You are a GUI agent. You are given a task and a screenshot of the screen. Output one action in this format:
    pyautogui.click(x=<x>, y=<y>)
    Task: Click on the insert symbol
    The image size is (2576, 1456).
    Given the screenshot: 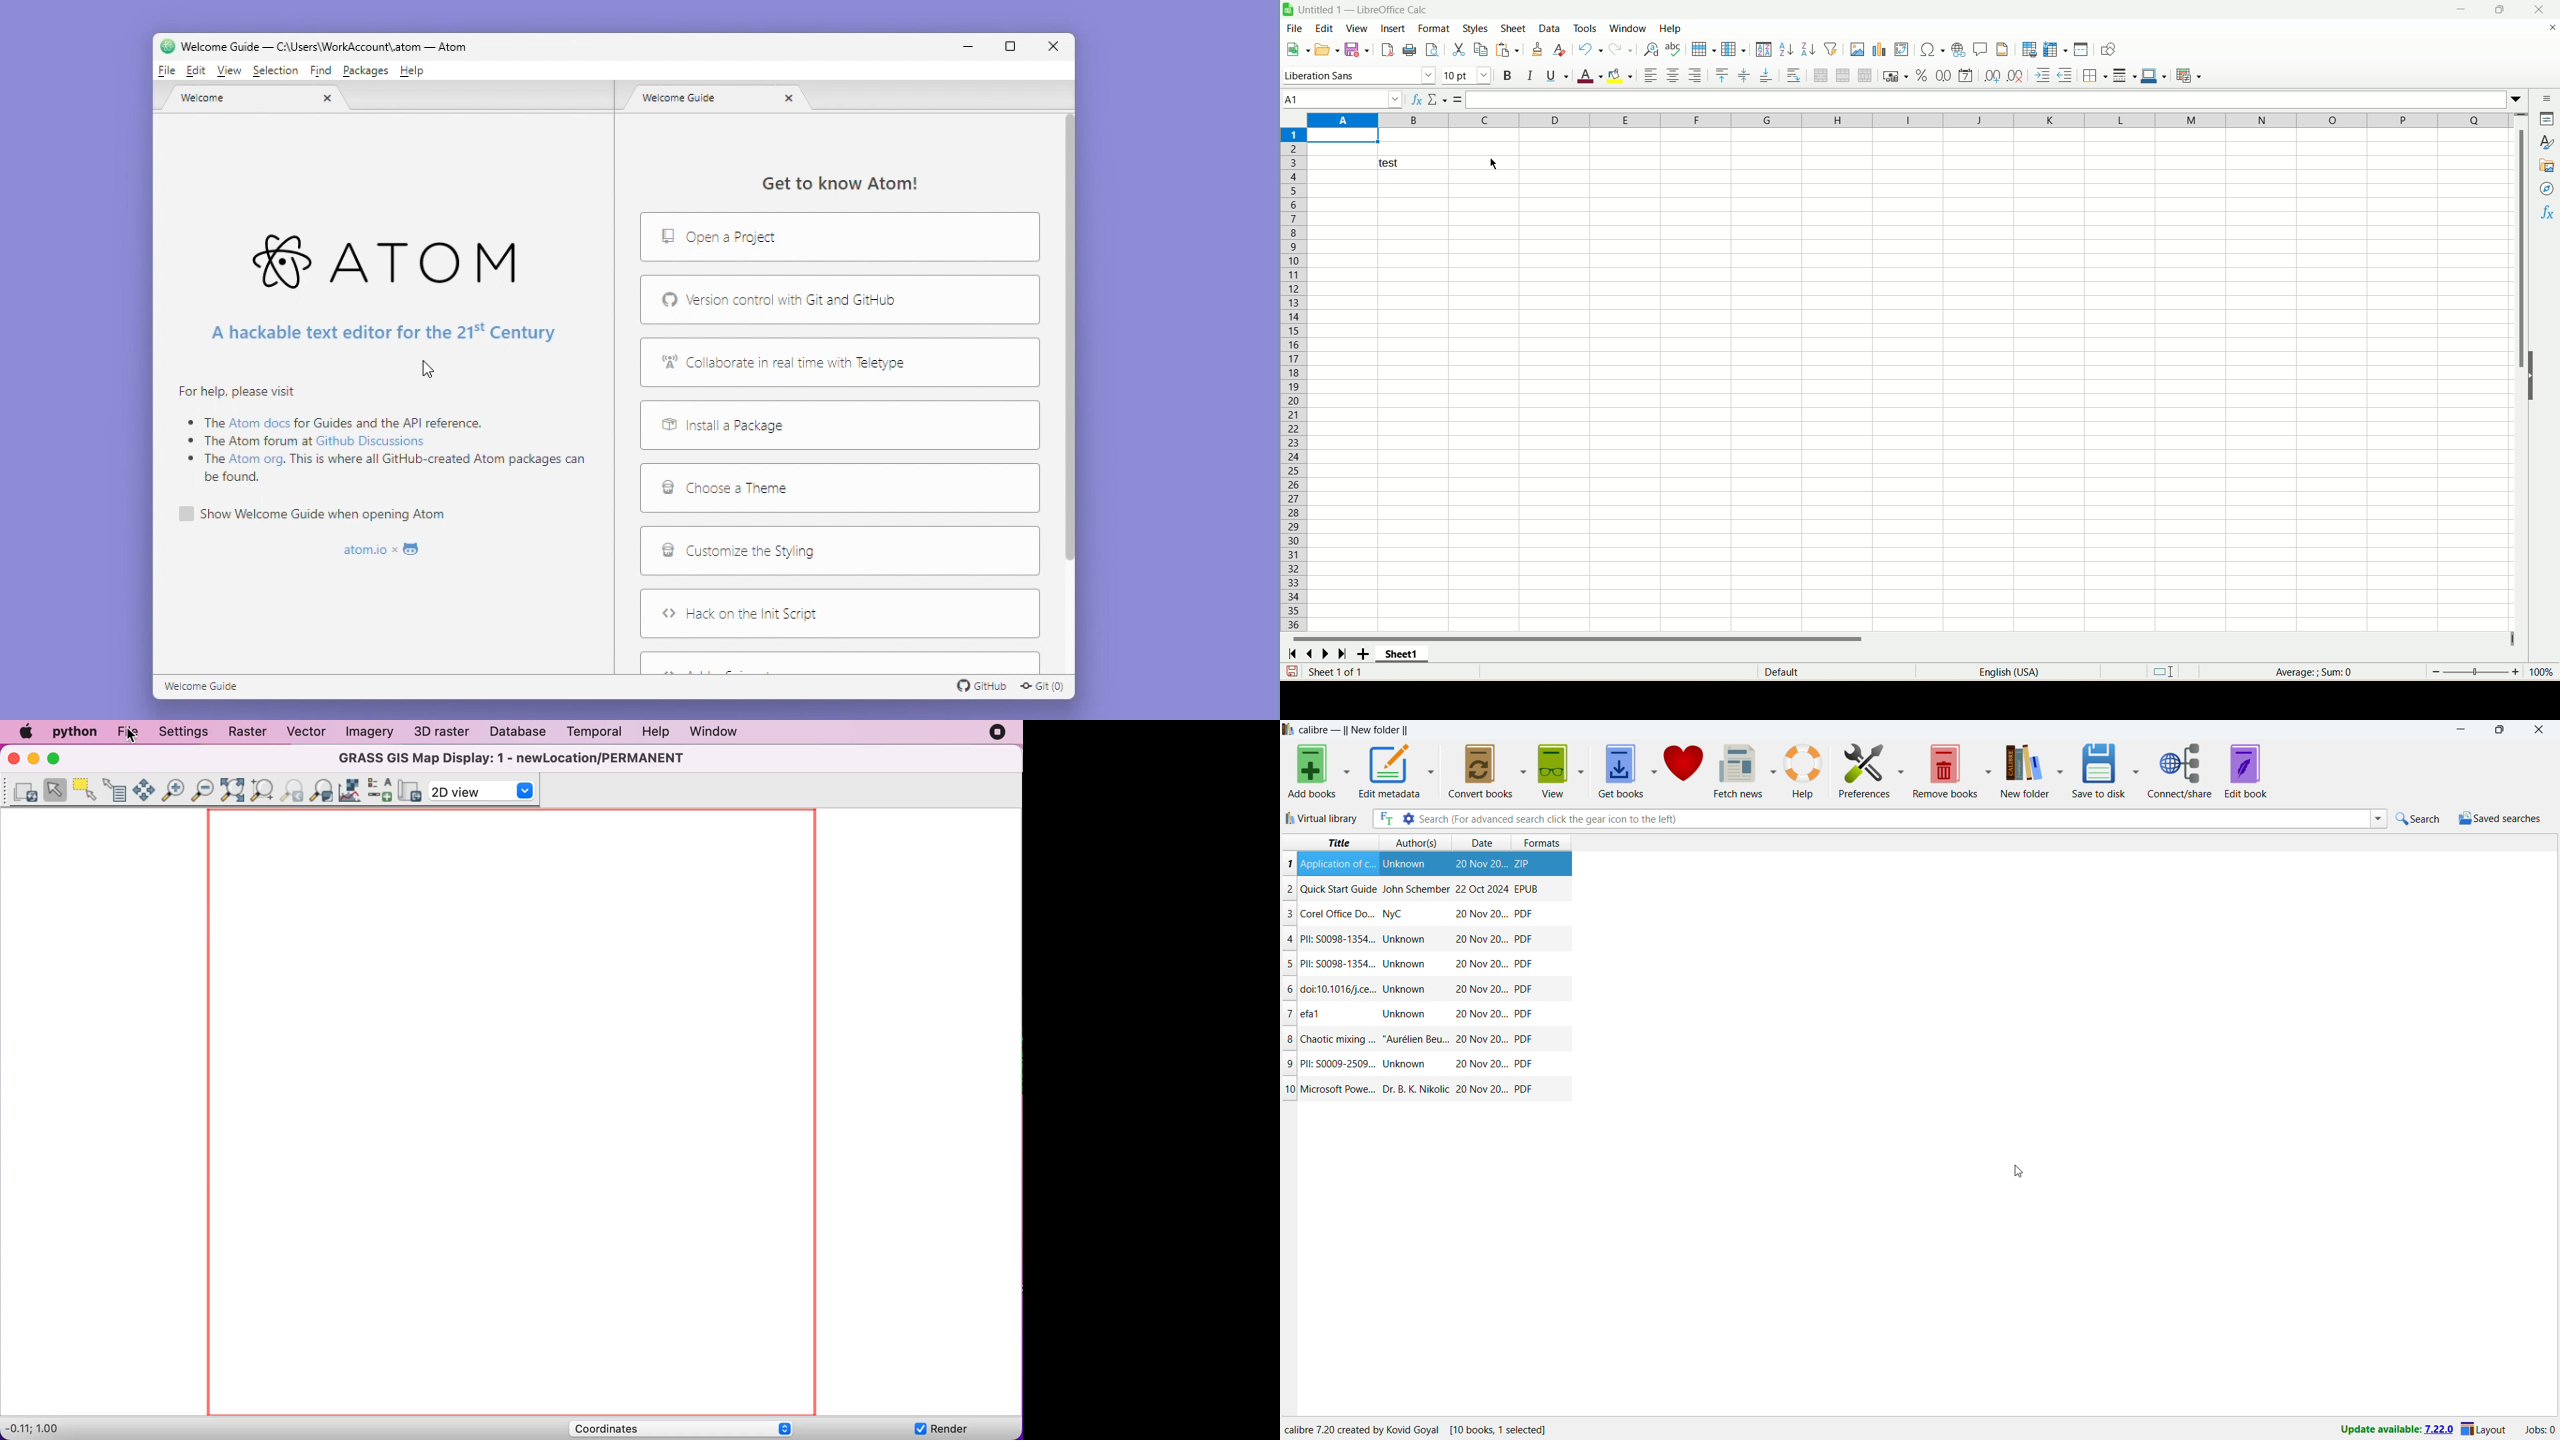 What is the action you would take?
    pyautogui.click(x=1931, y=50)
    